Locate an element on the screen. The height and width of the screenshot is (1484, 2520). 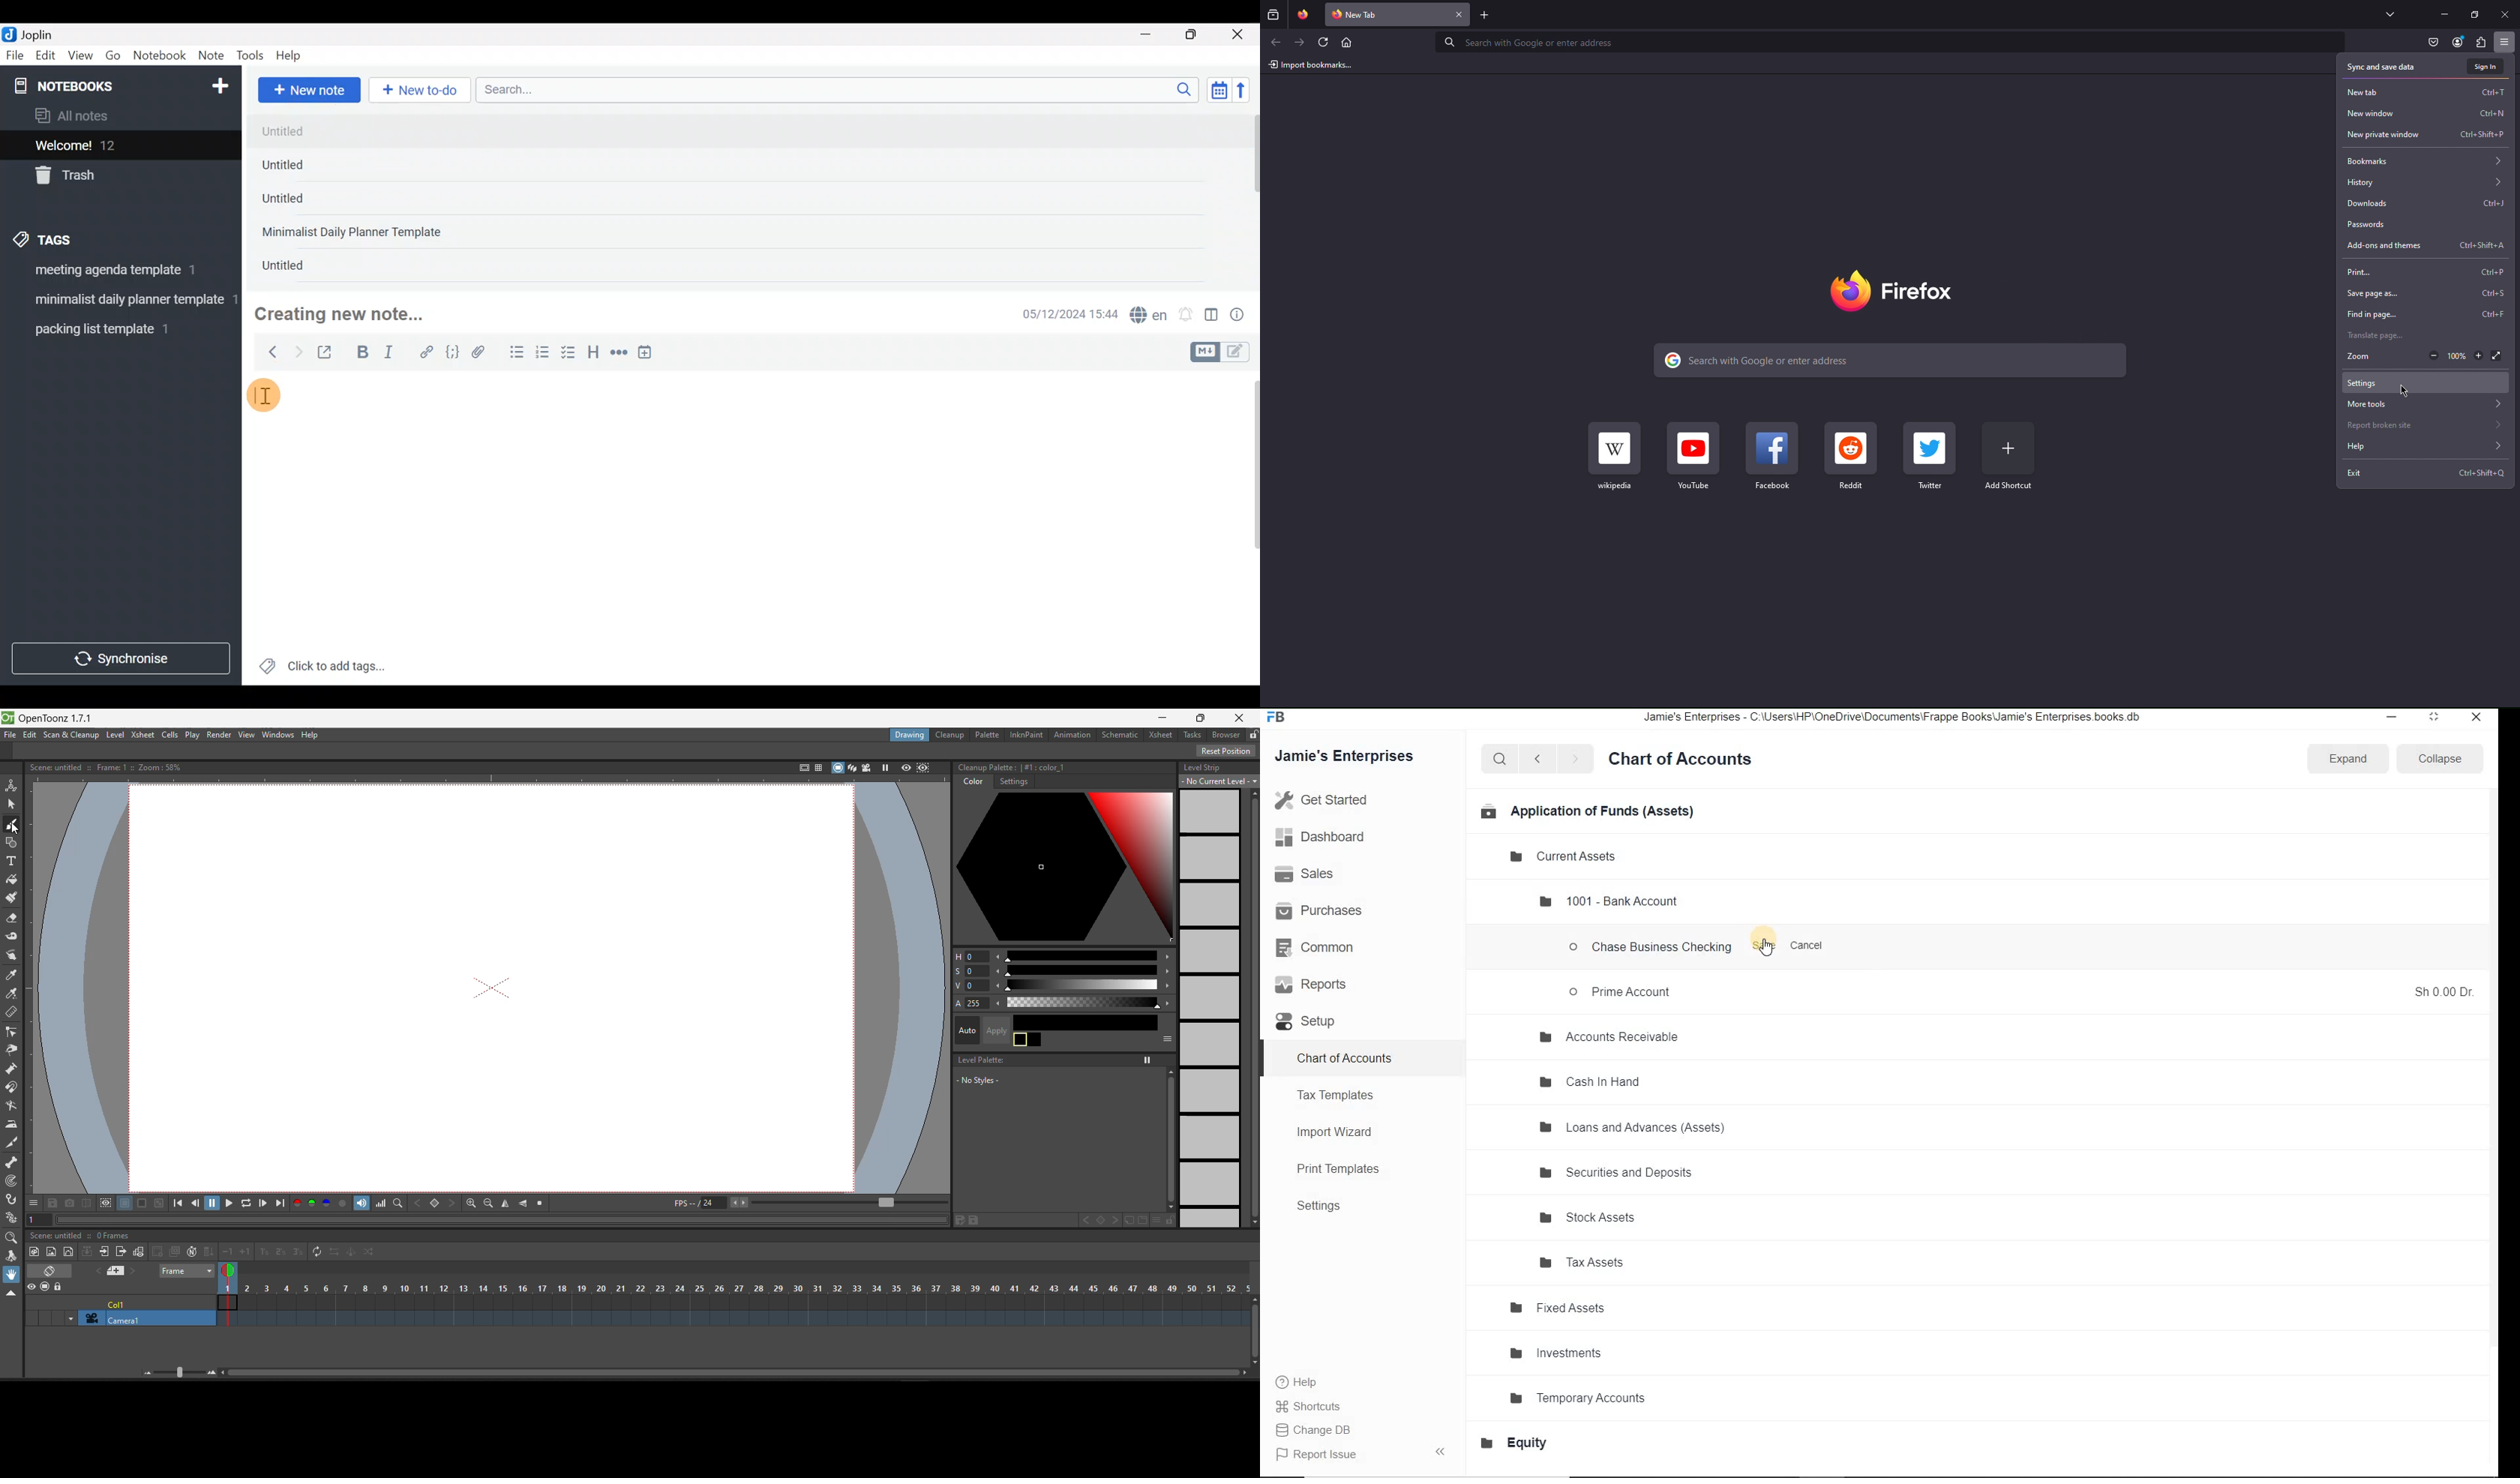
Purchases is located at coordinates (1326, 910).